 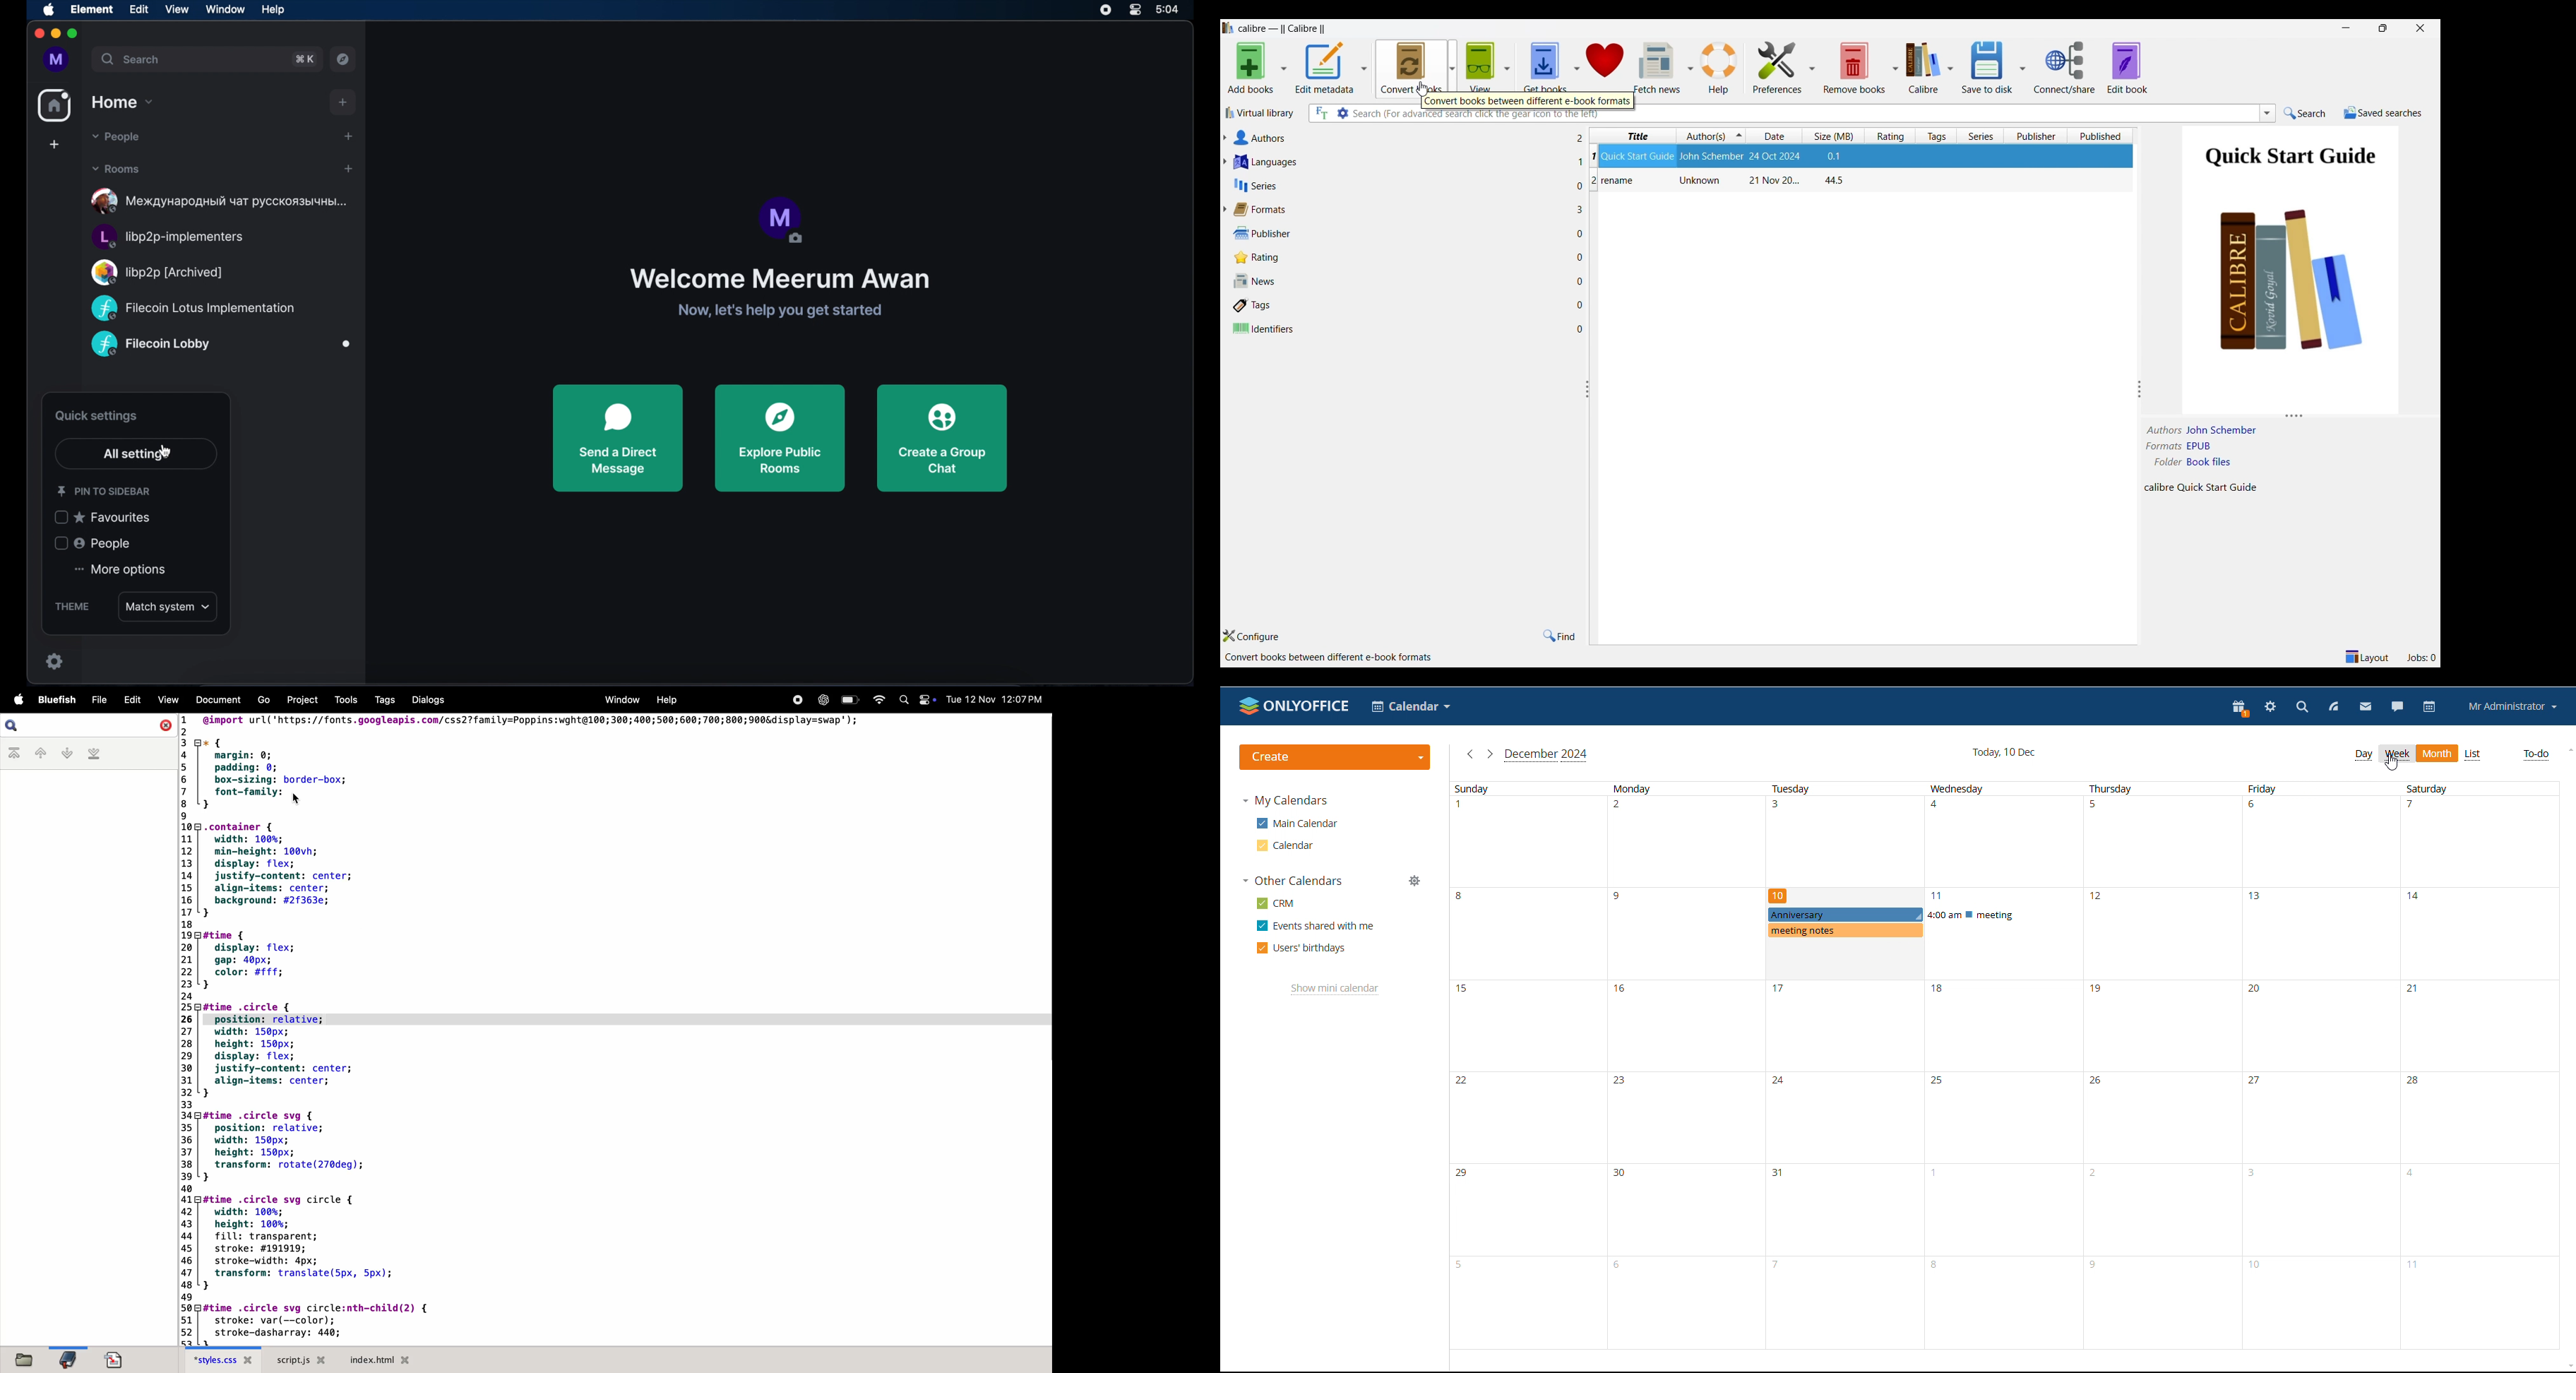 I want to click on help, so click(x=664, y=699).